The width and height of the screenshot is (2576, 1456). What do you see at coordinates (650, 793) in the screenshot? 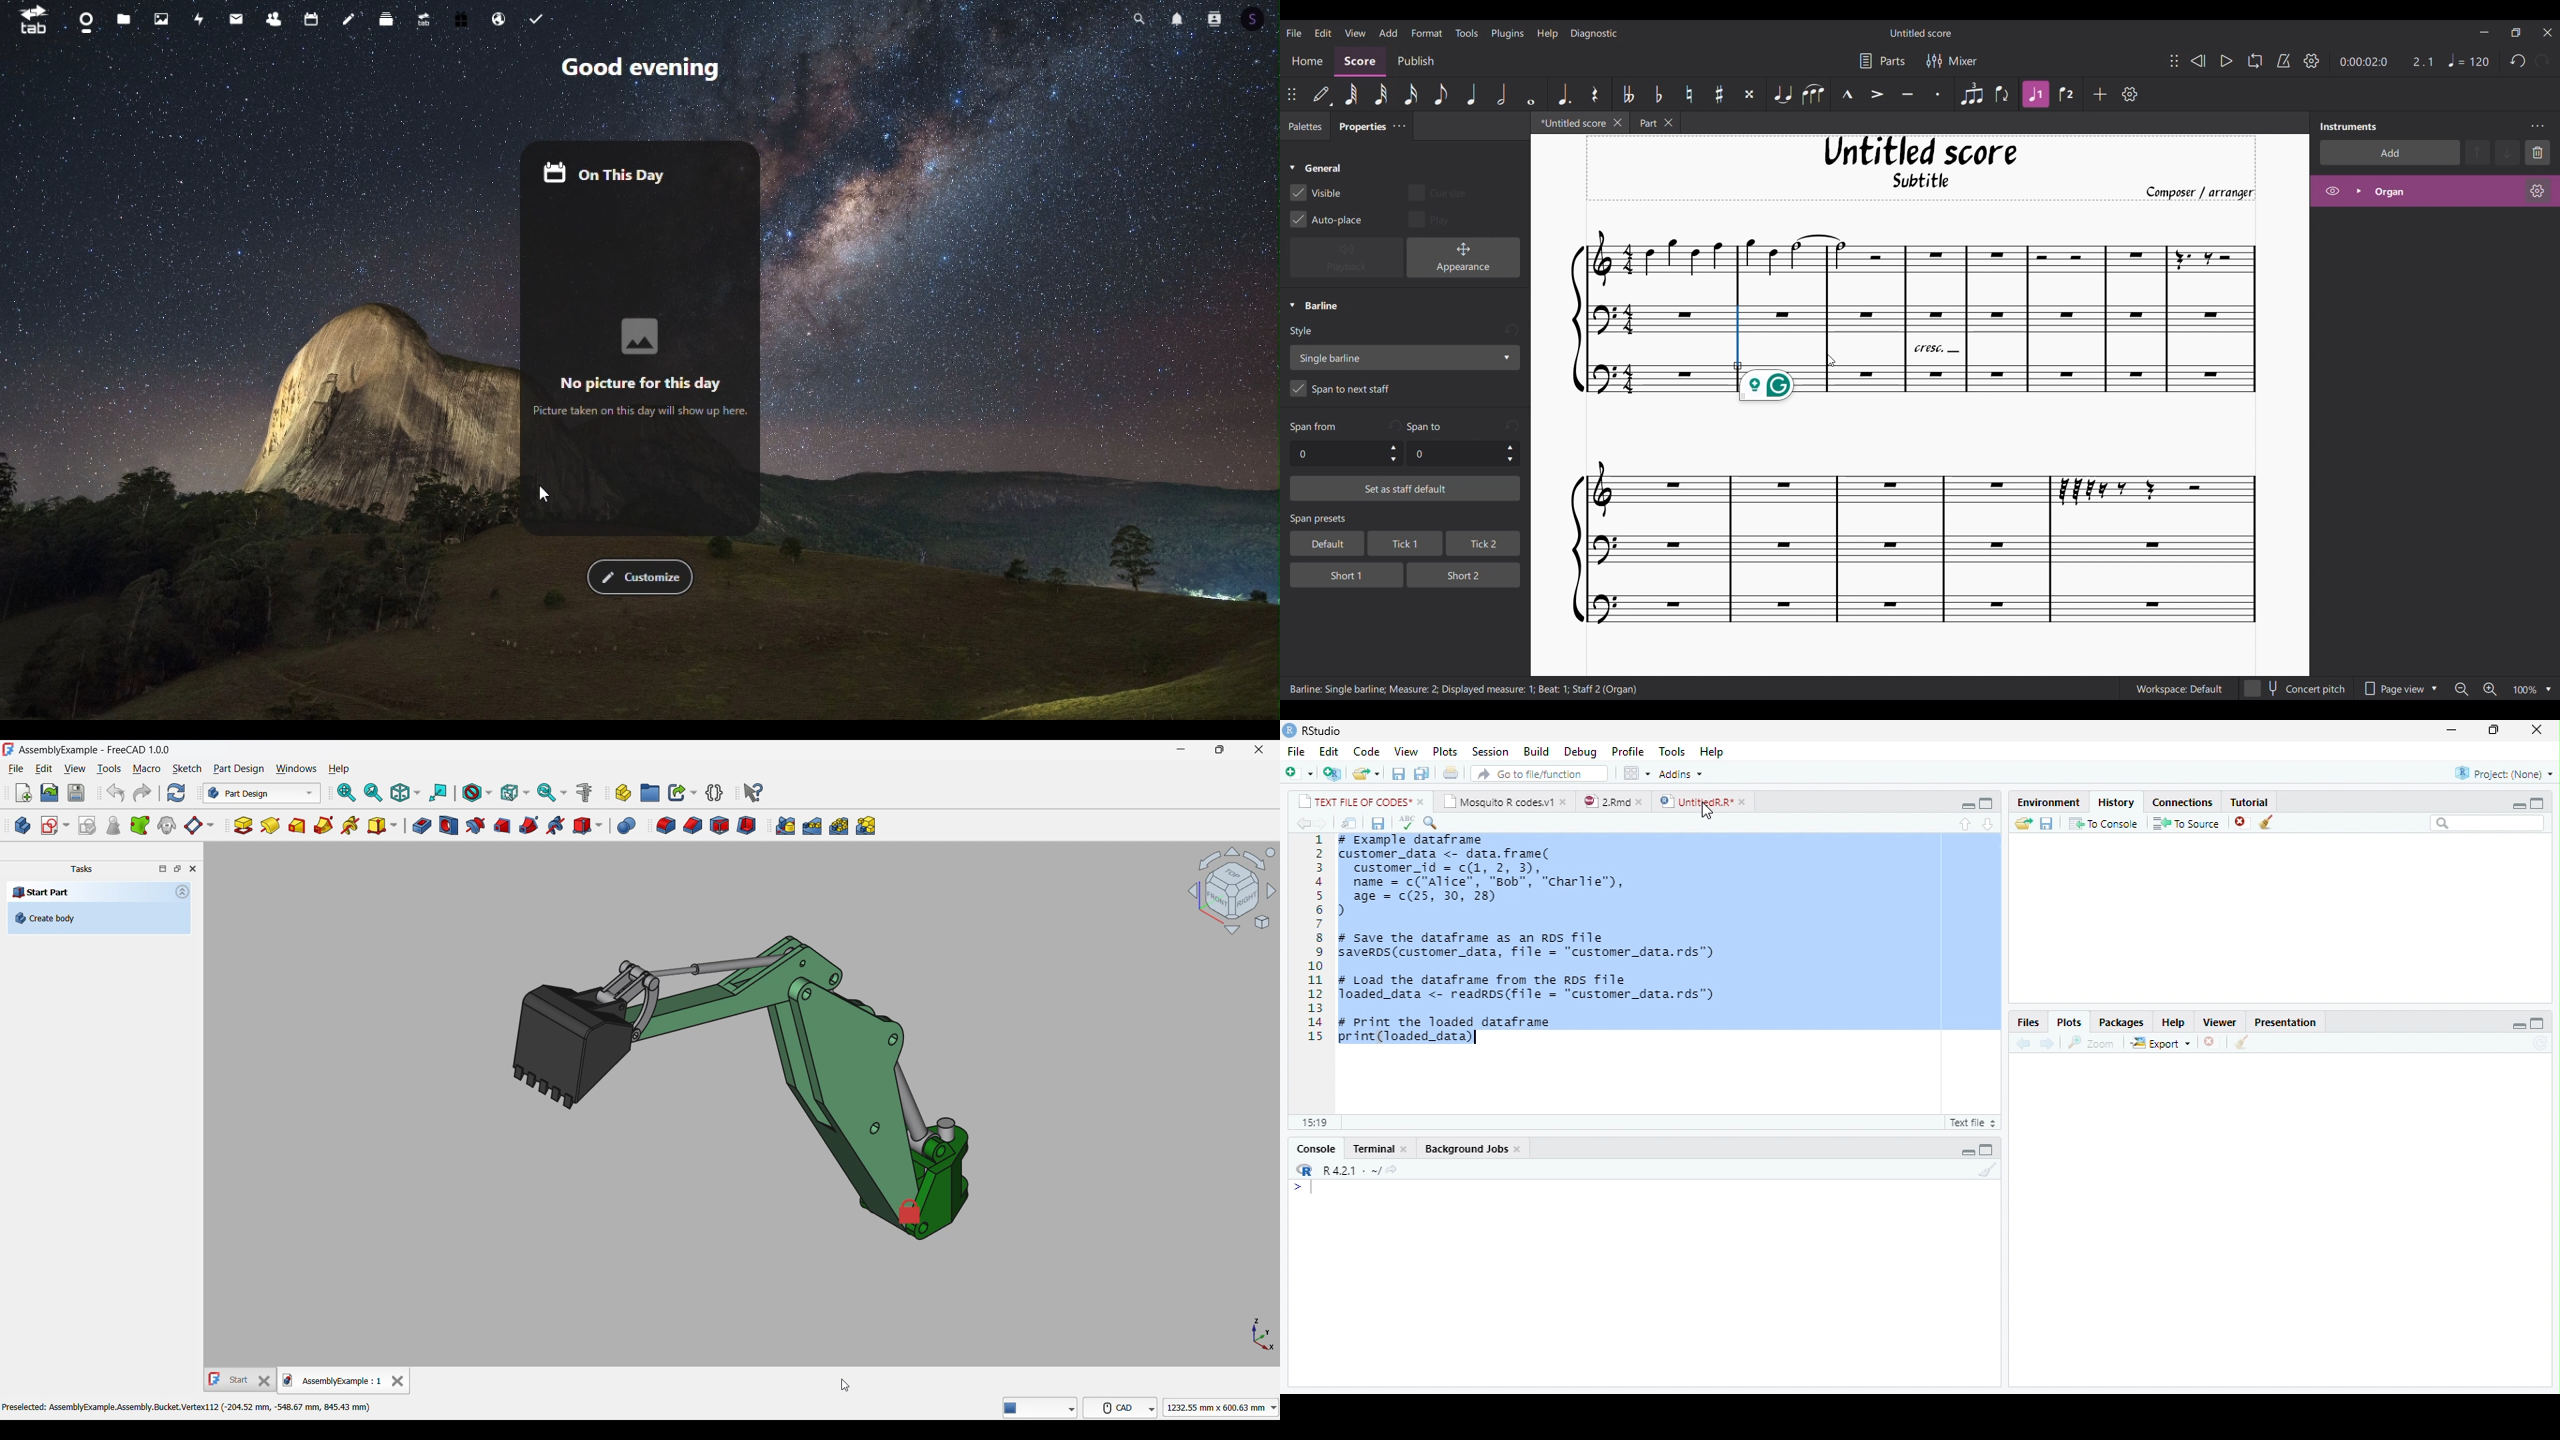
I see `Create group` at bounding box center [650, 793].